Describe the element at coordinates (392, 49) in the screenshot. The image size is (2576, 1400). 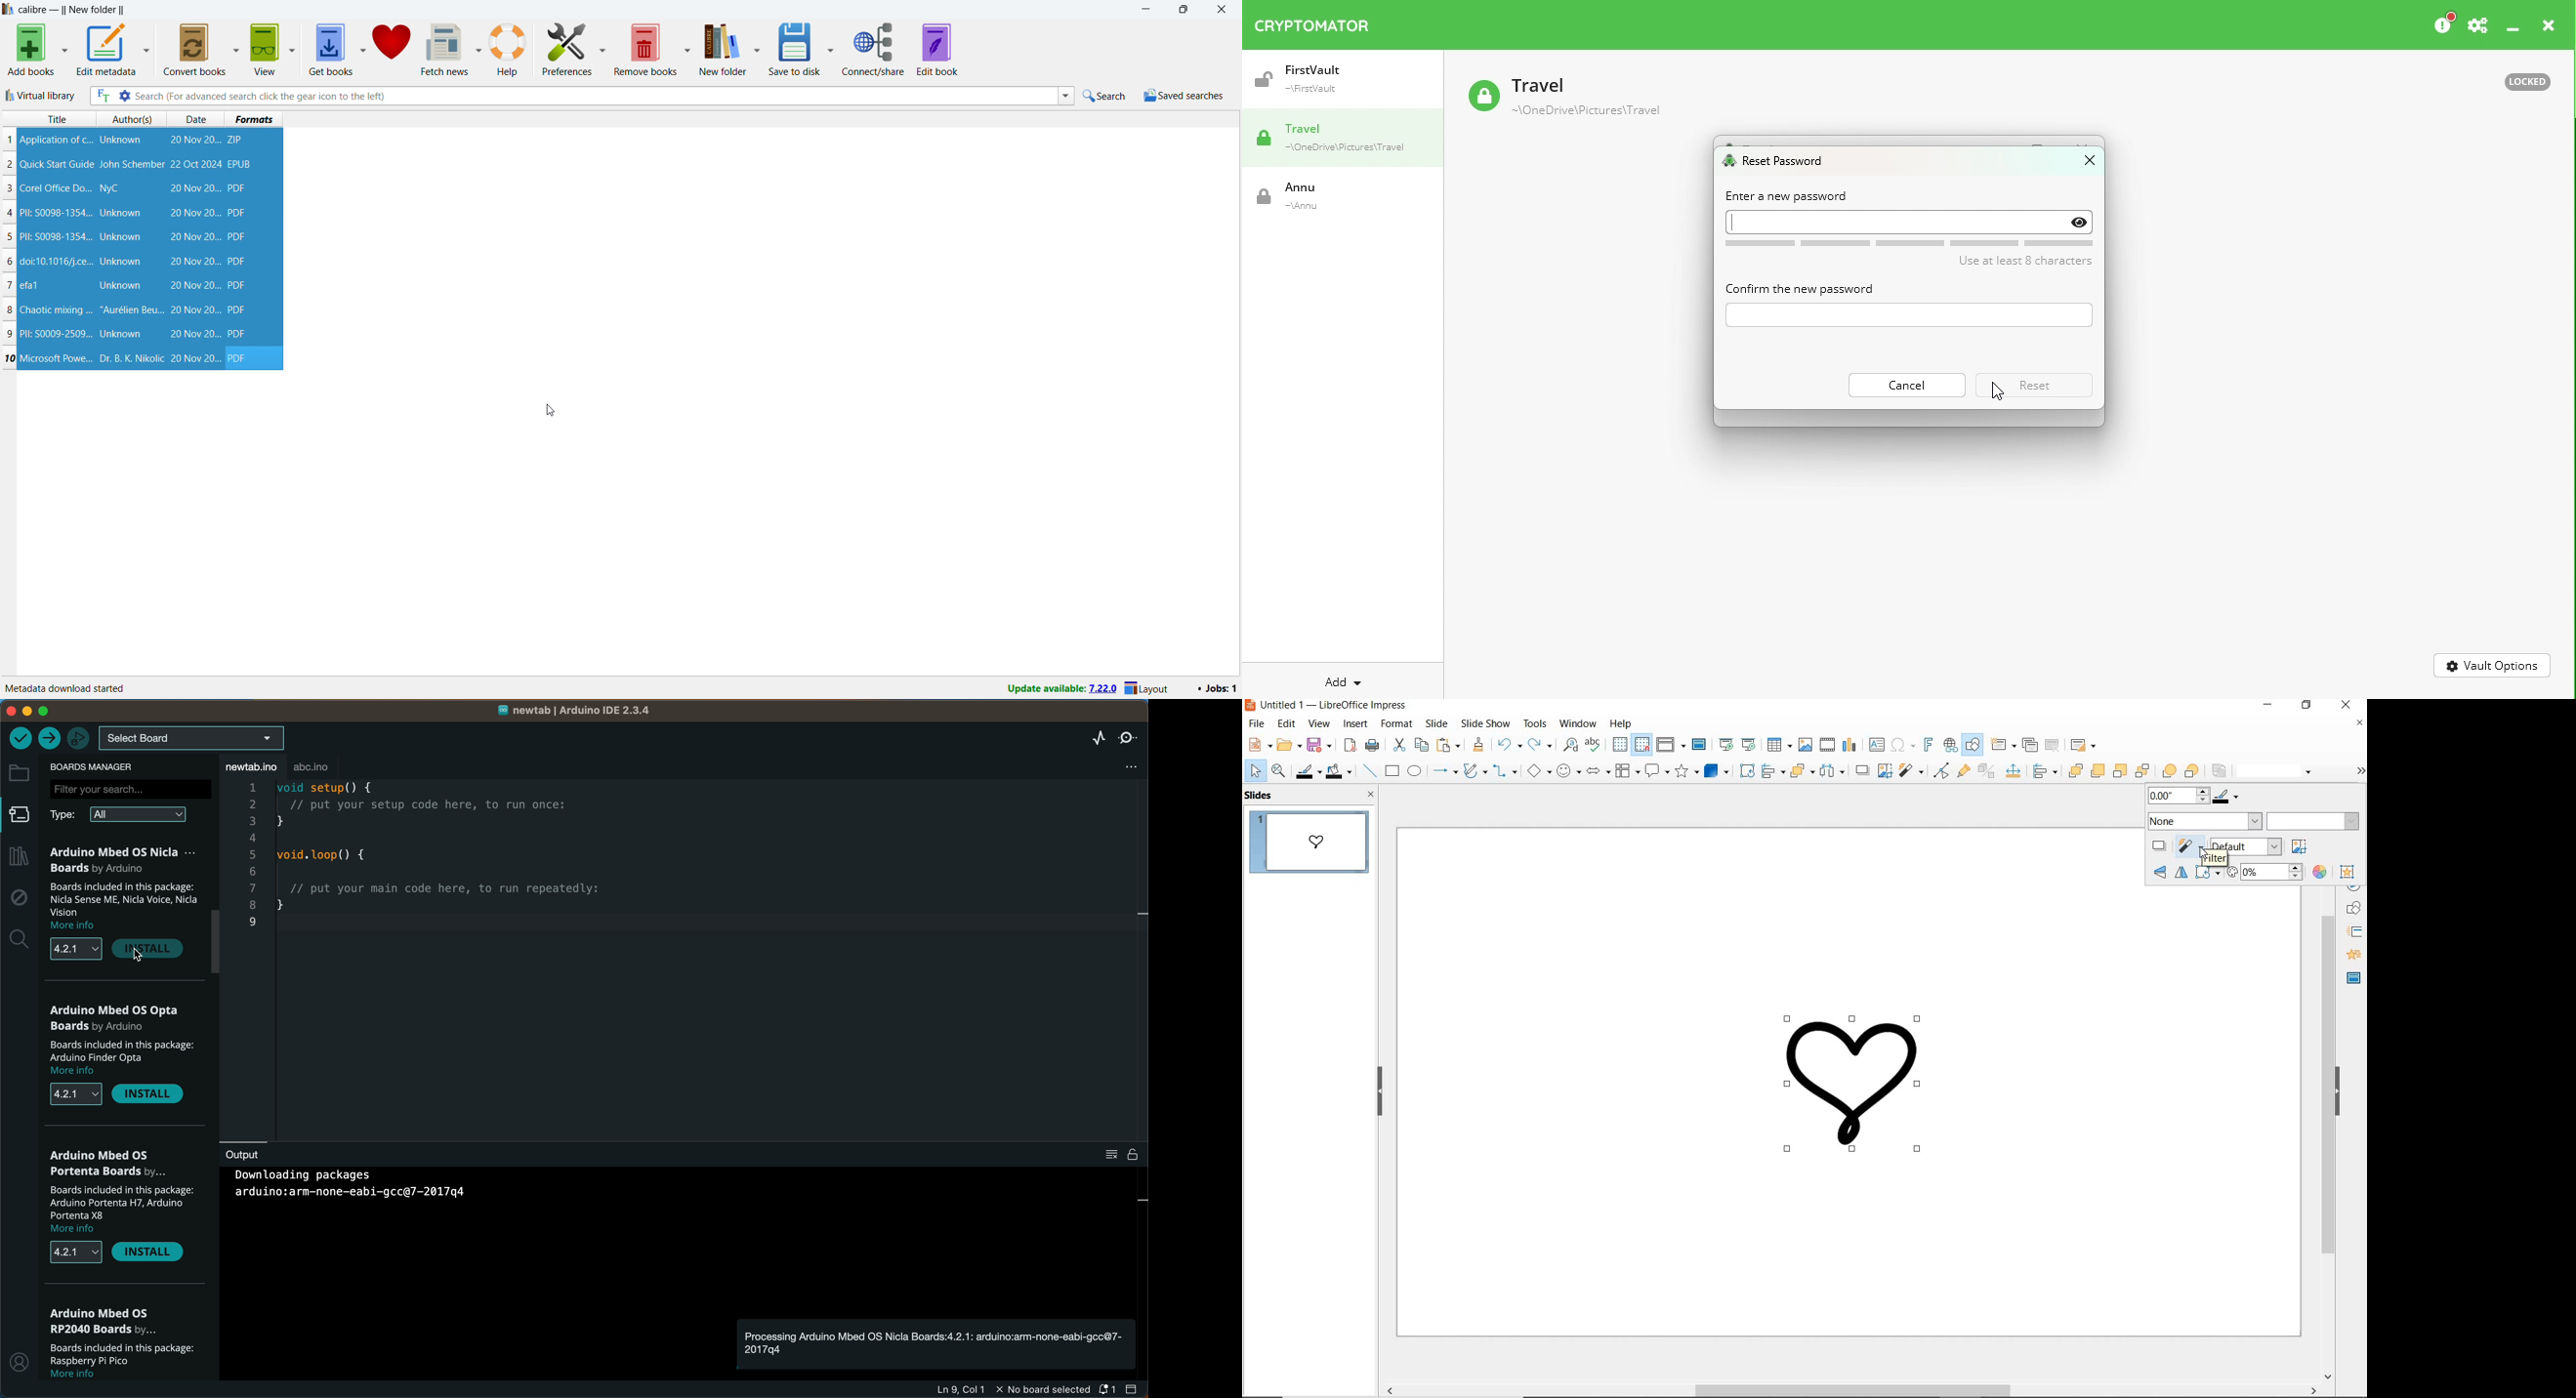
I see `donate to calibre` at that location.